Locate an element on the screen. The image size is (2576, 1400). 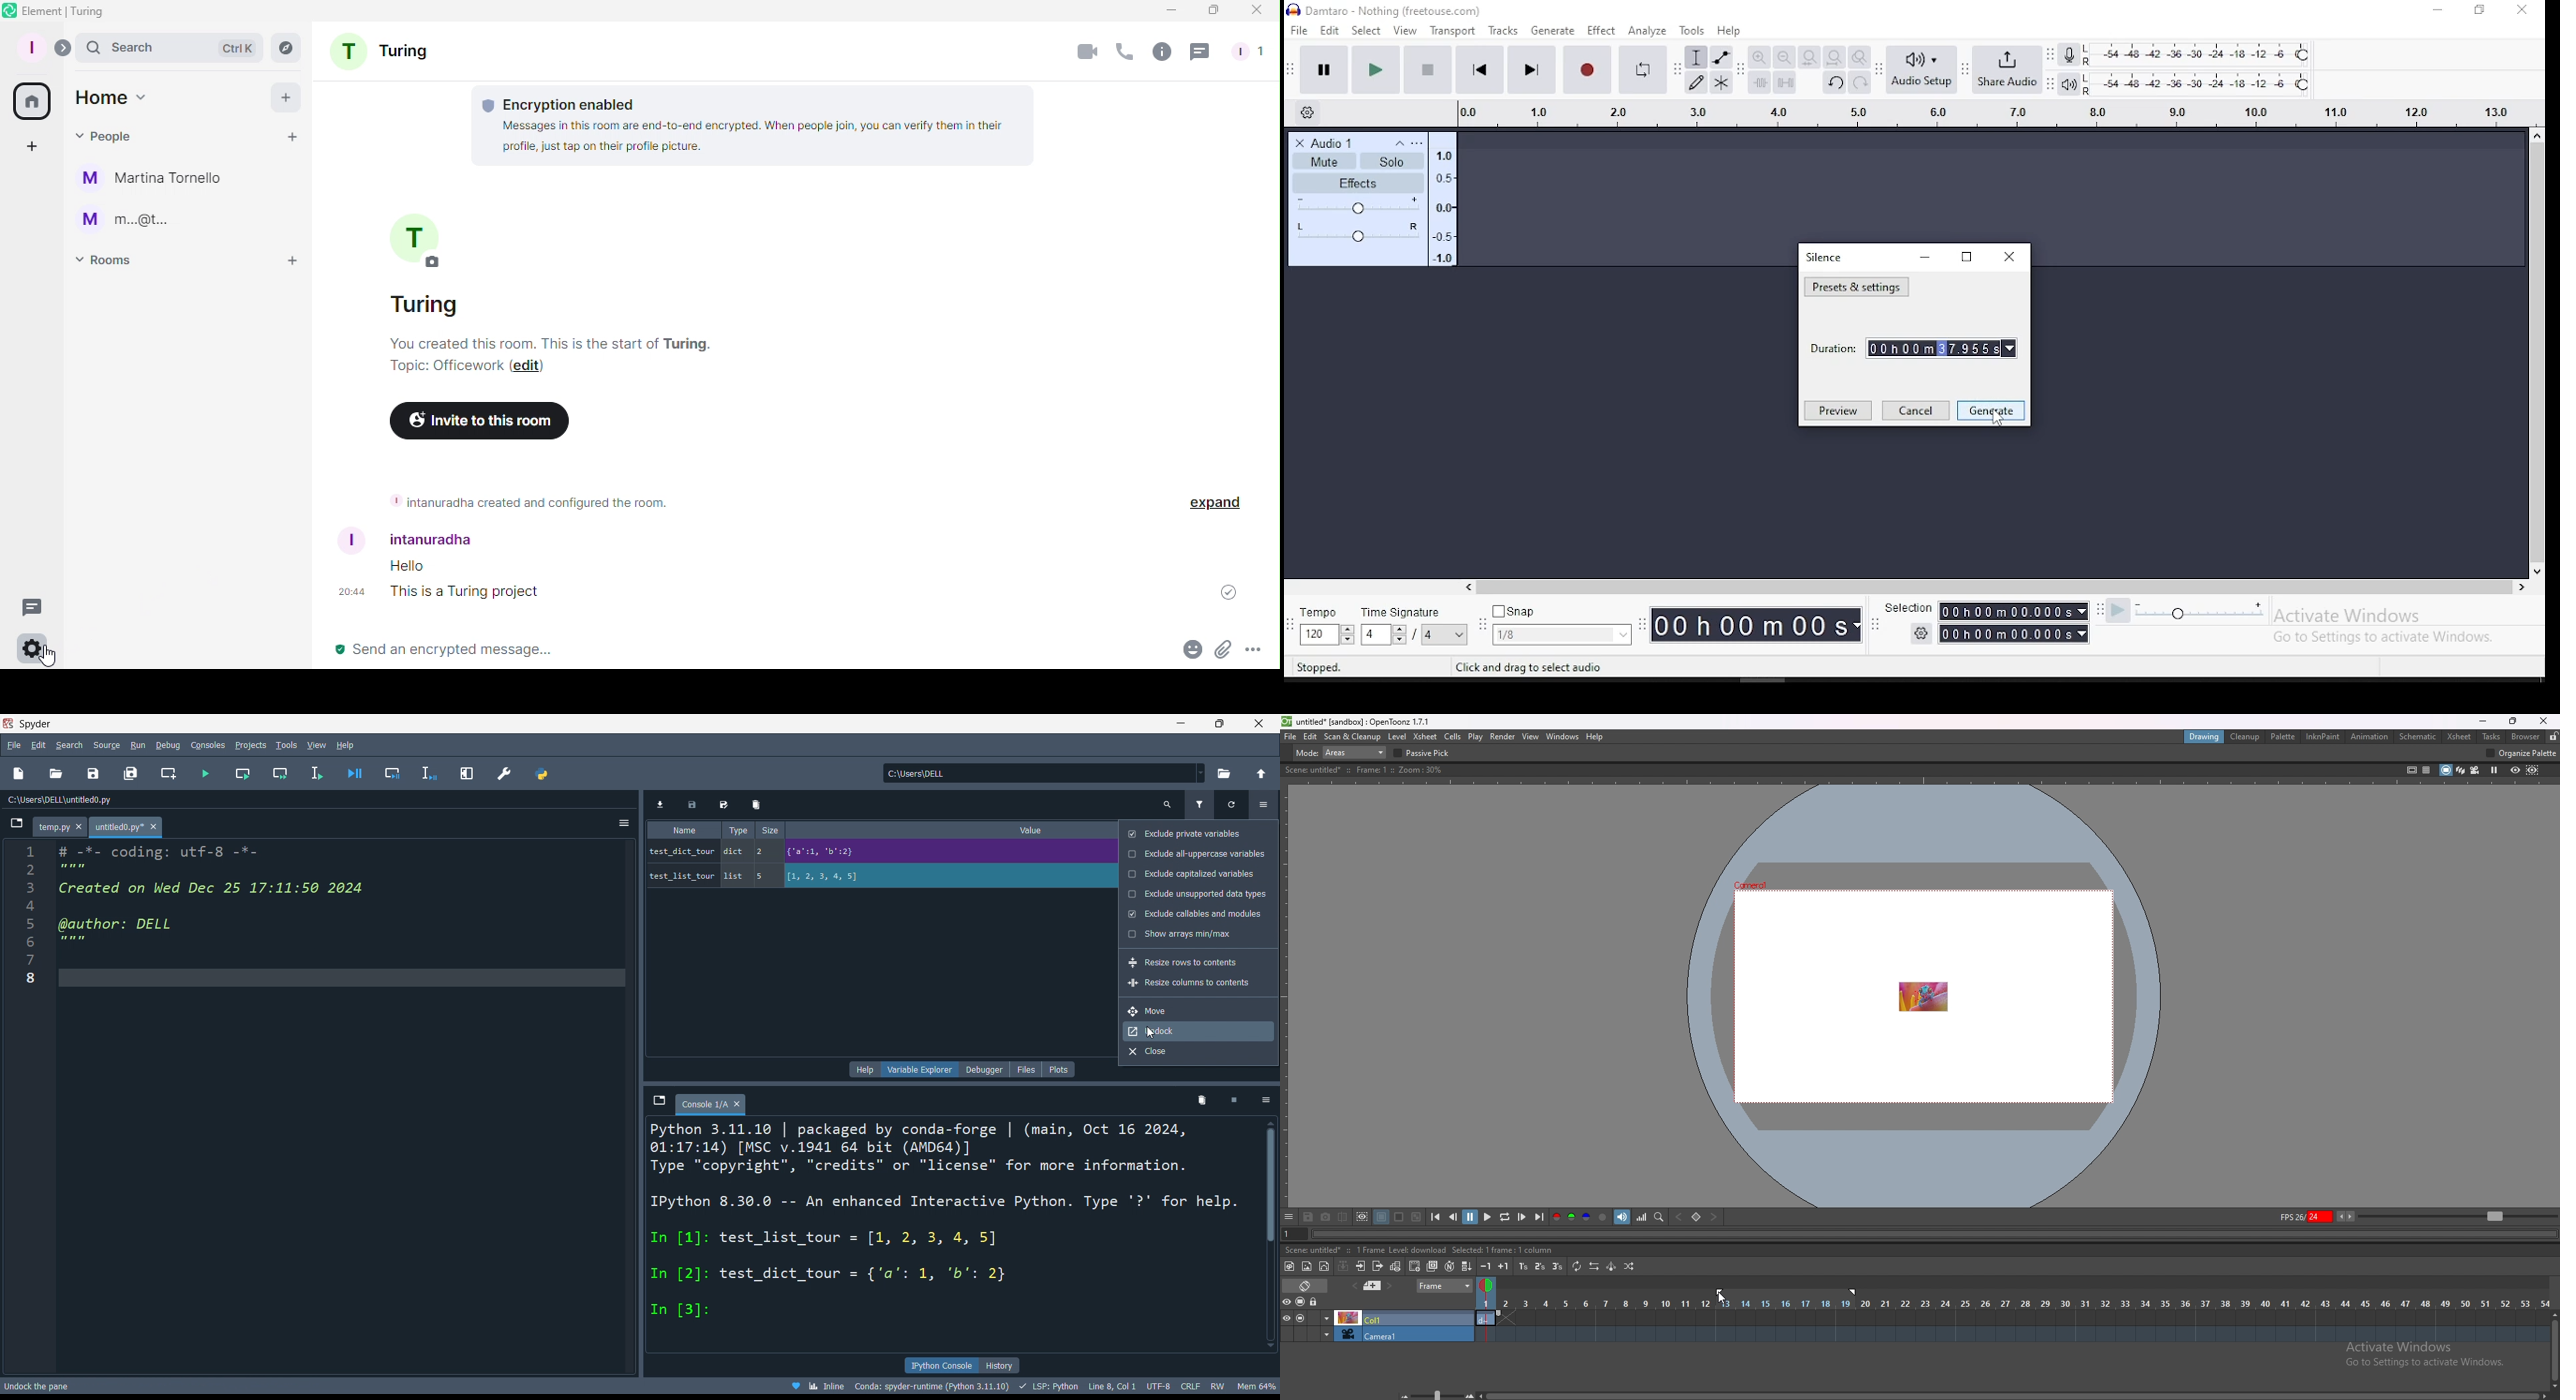
new file is located at coordinates (23, 773).